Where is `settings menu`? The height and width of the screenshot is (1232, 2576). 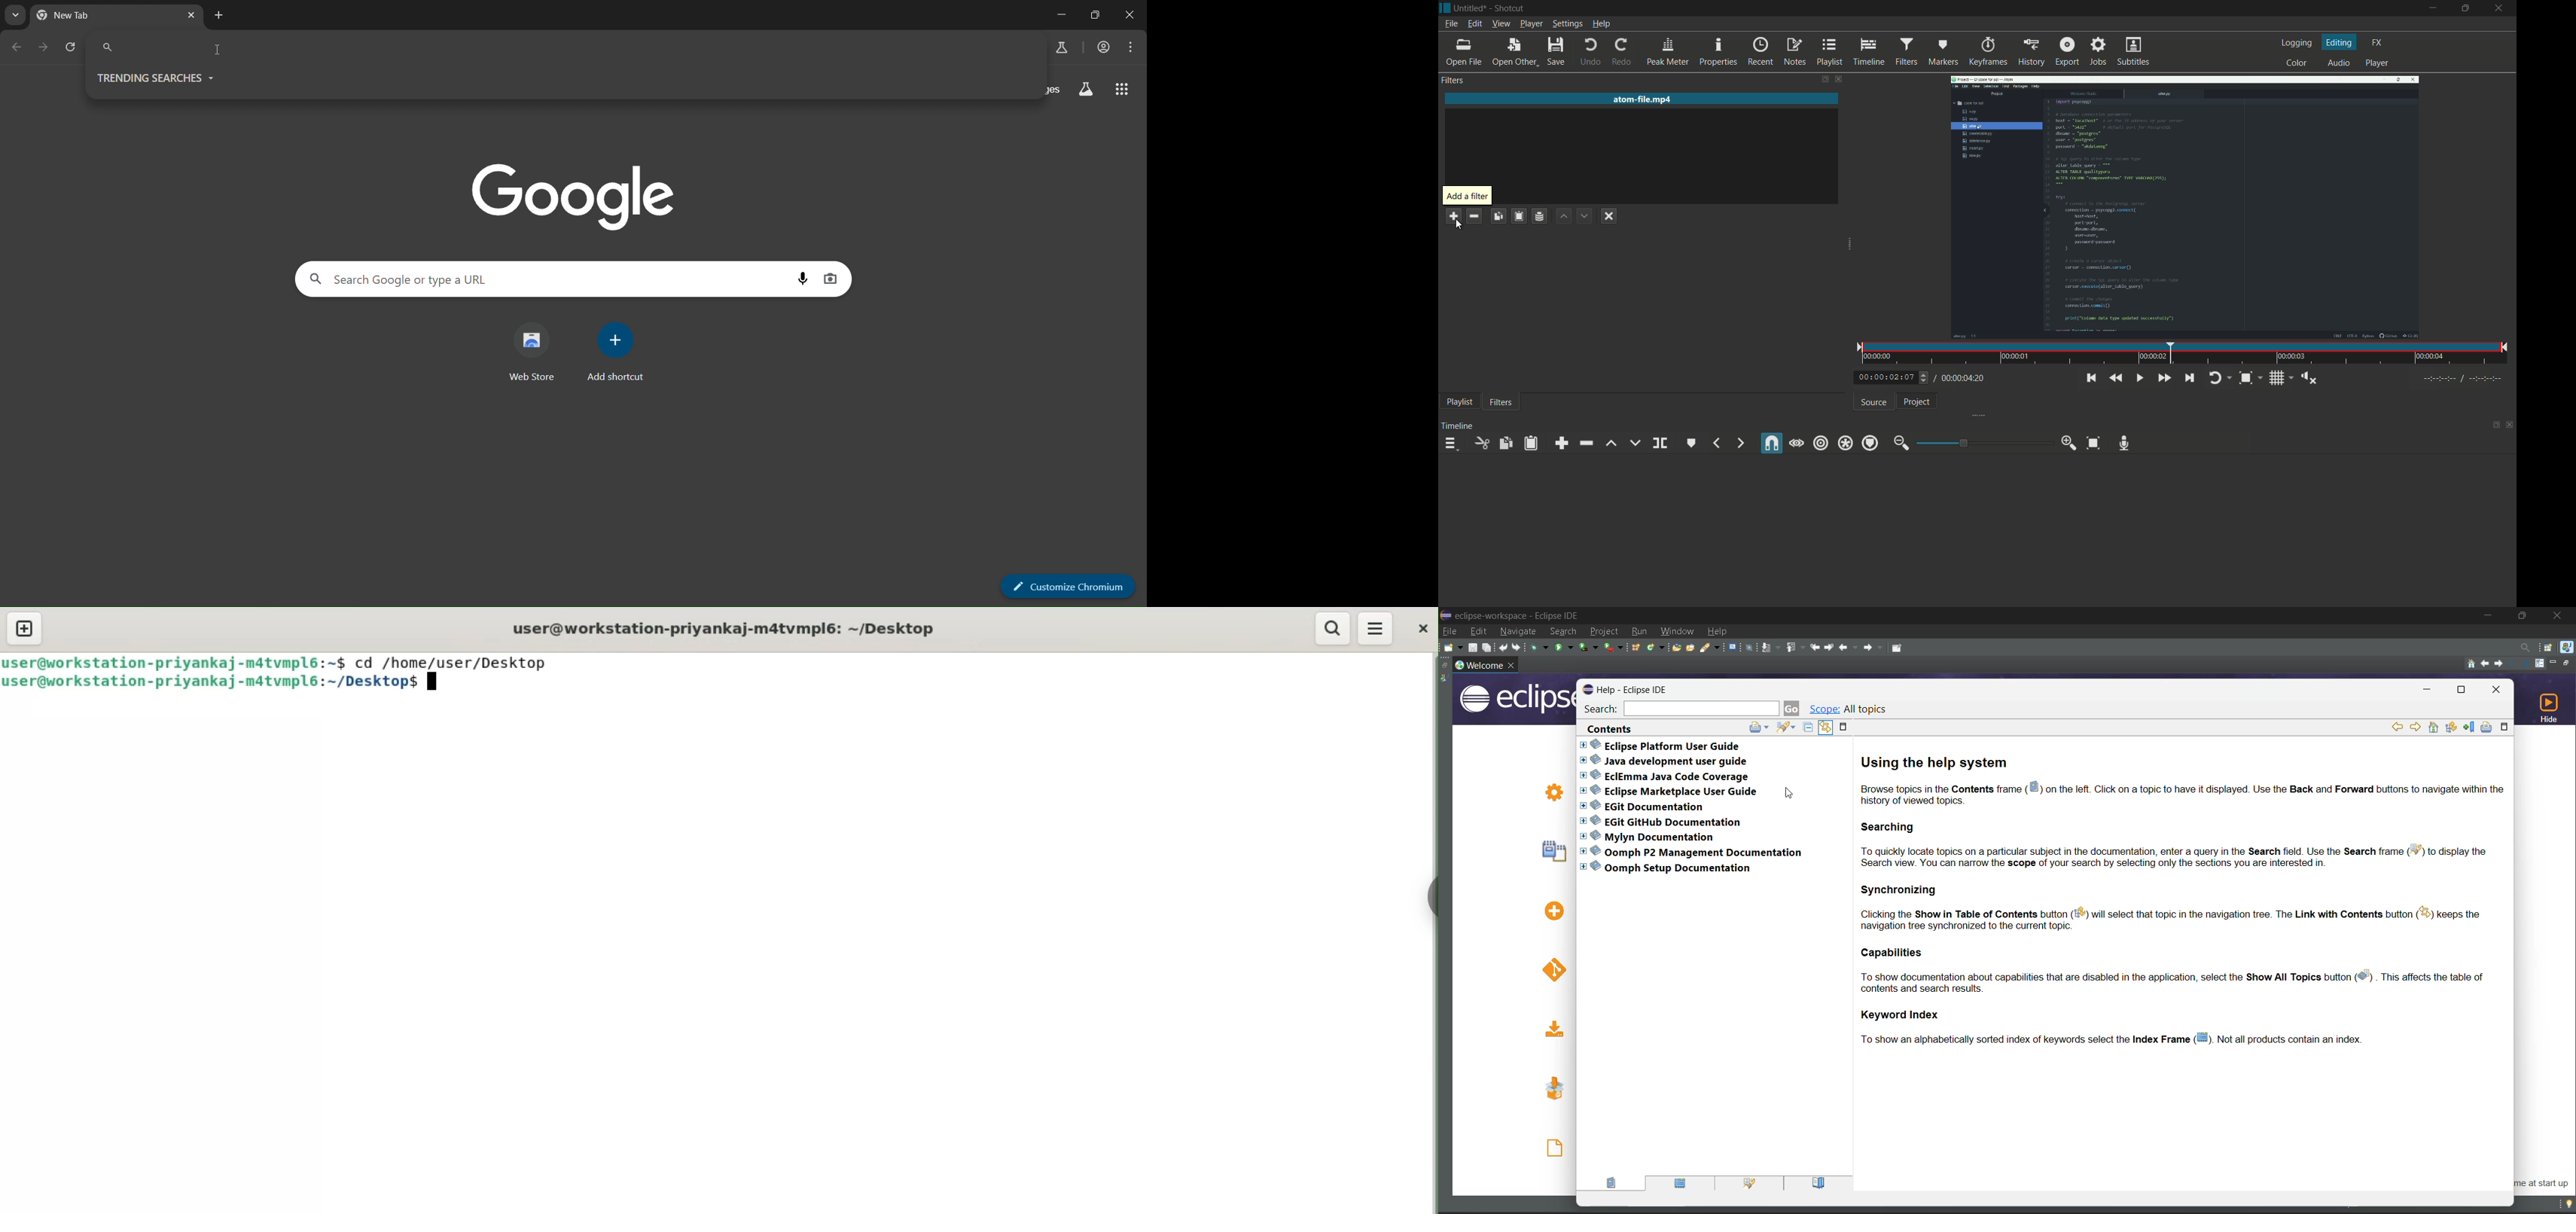
settings menu is located at coordinates (1567, 24).